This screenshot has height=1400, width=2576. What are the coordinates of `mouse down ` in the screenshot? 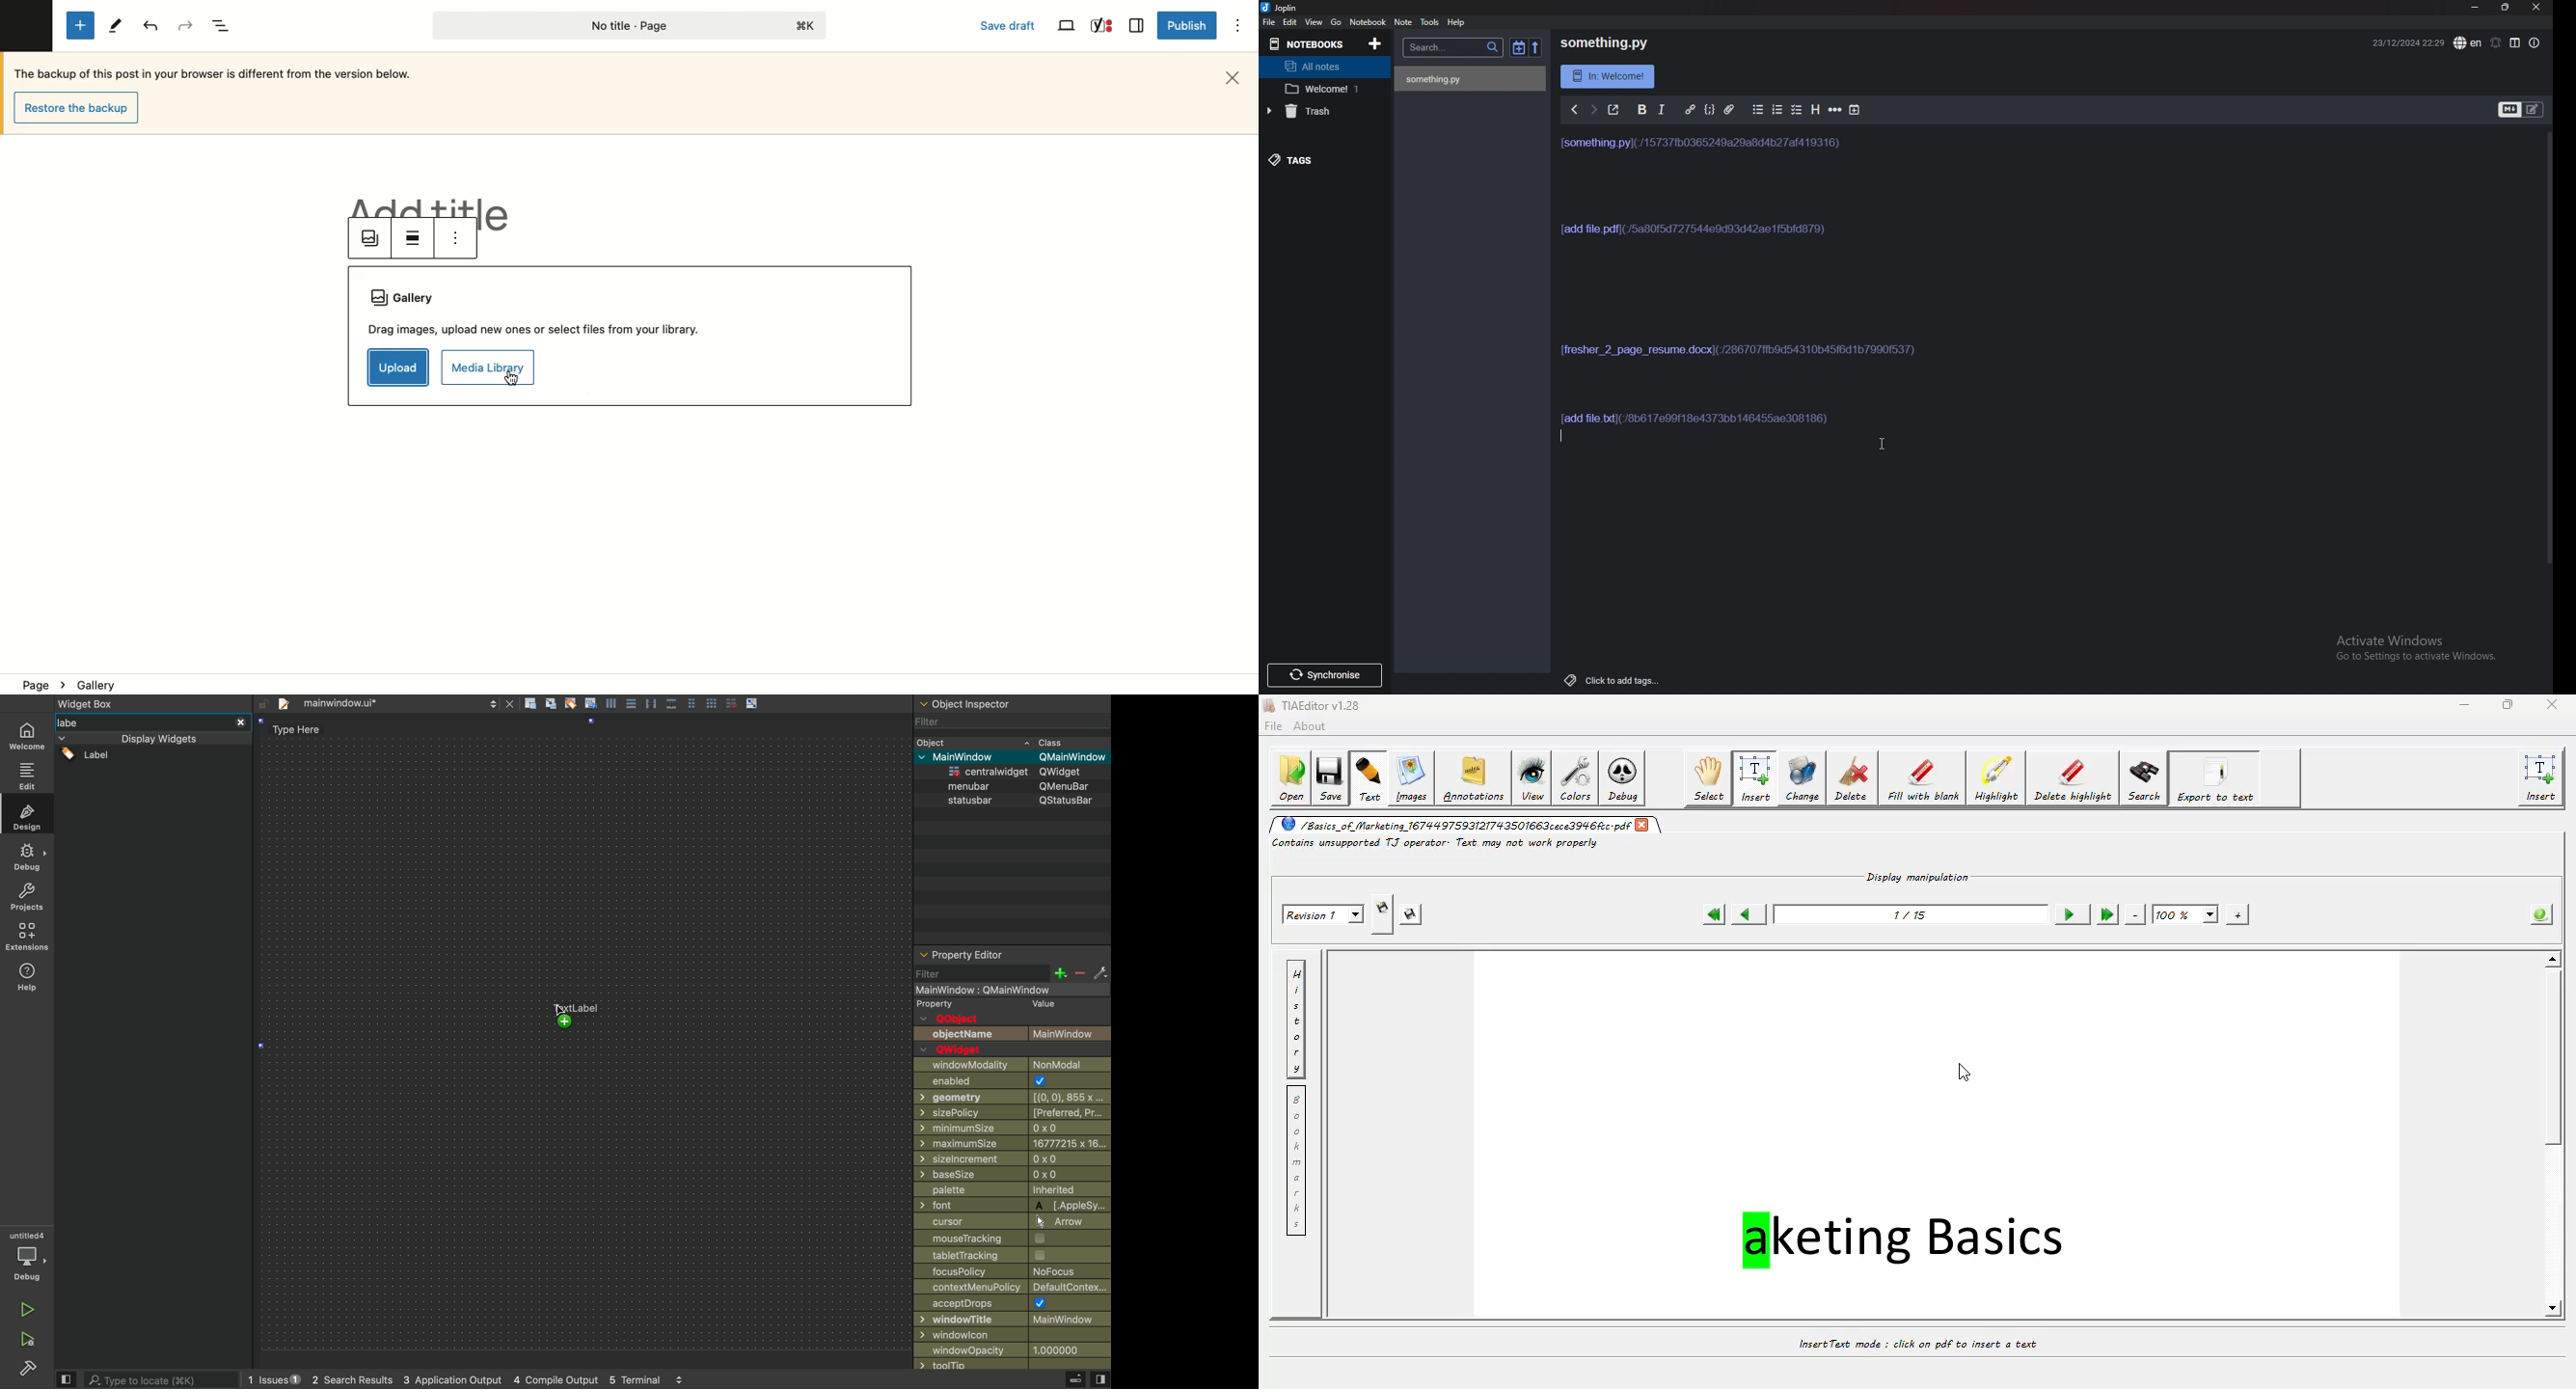 It's located at (154, 759).